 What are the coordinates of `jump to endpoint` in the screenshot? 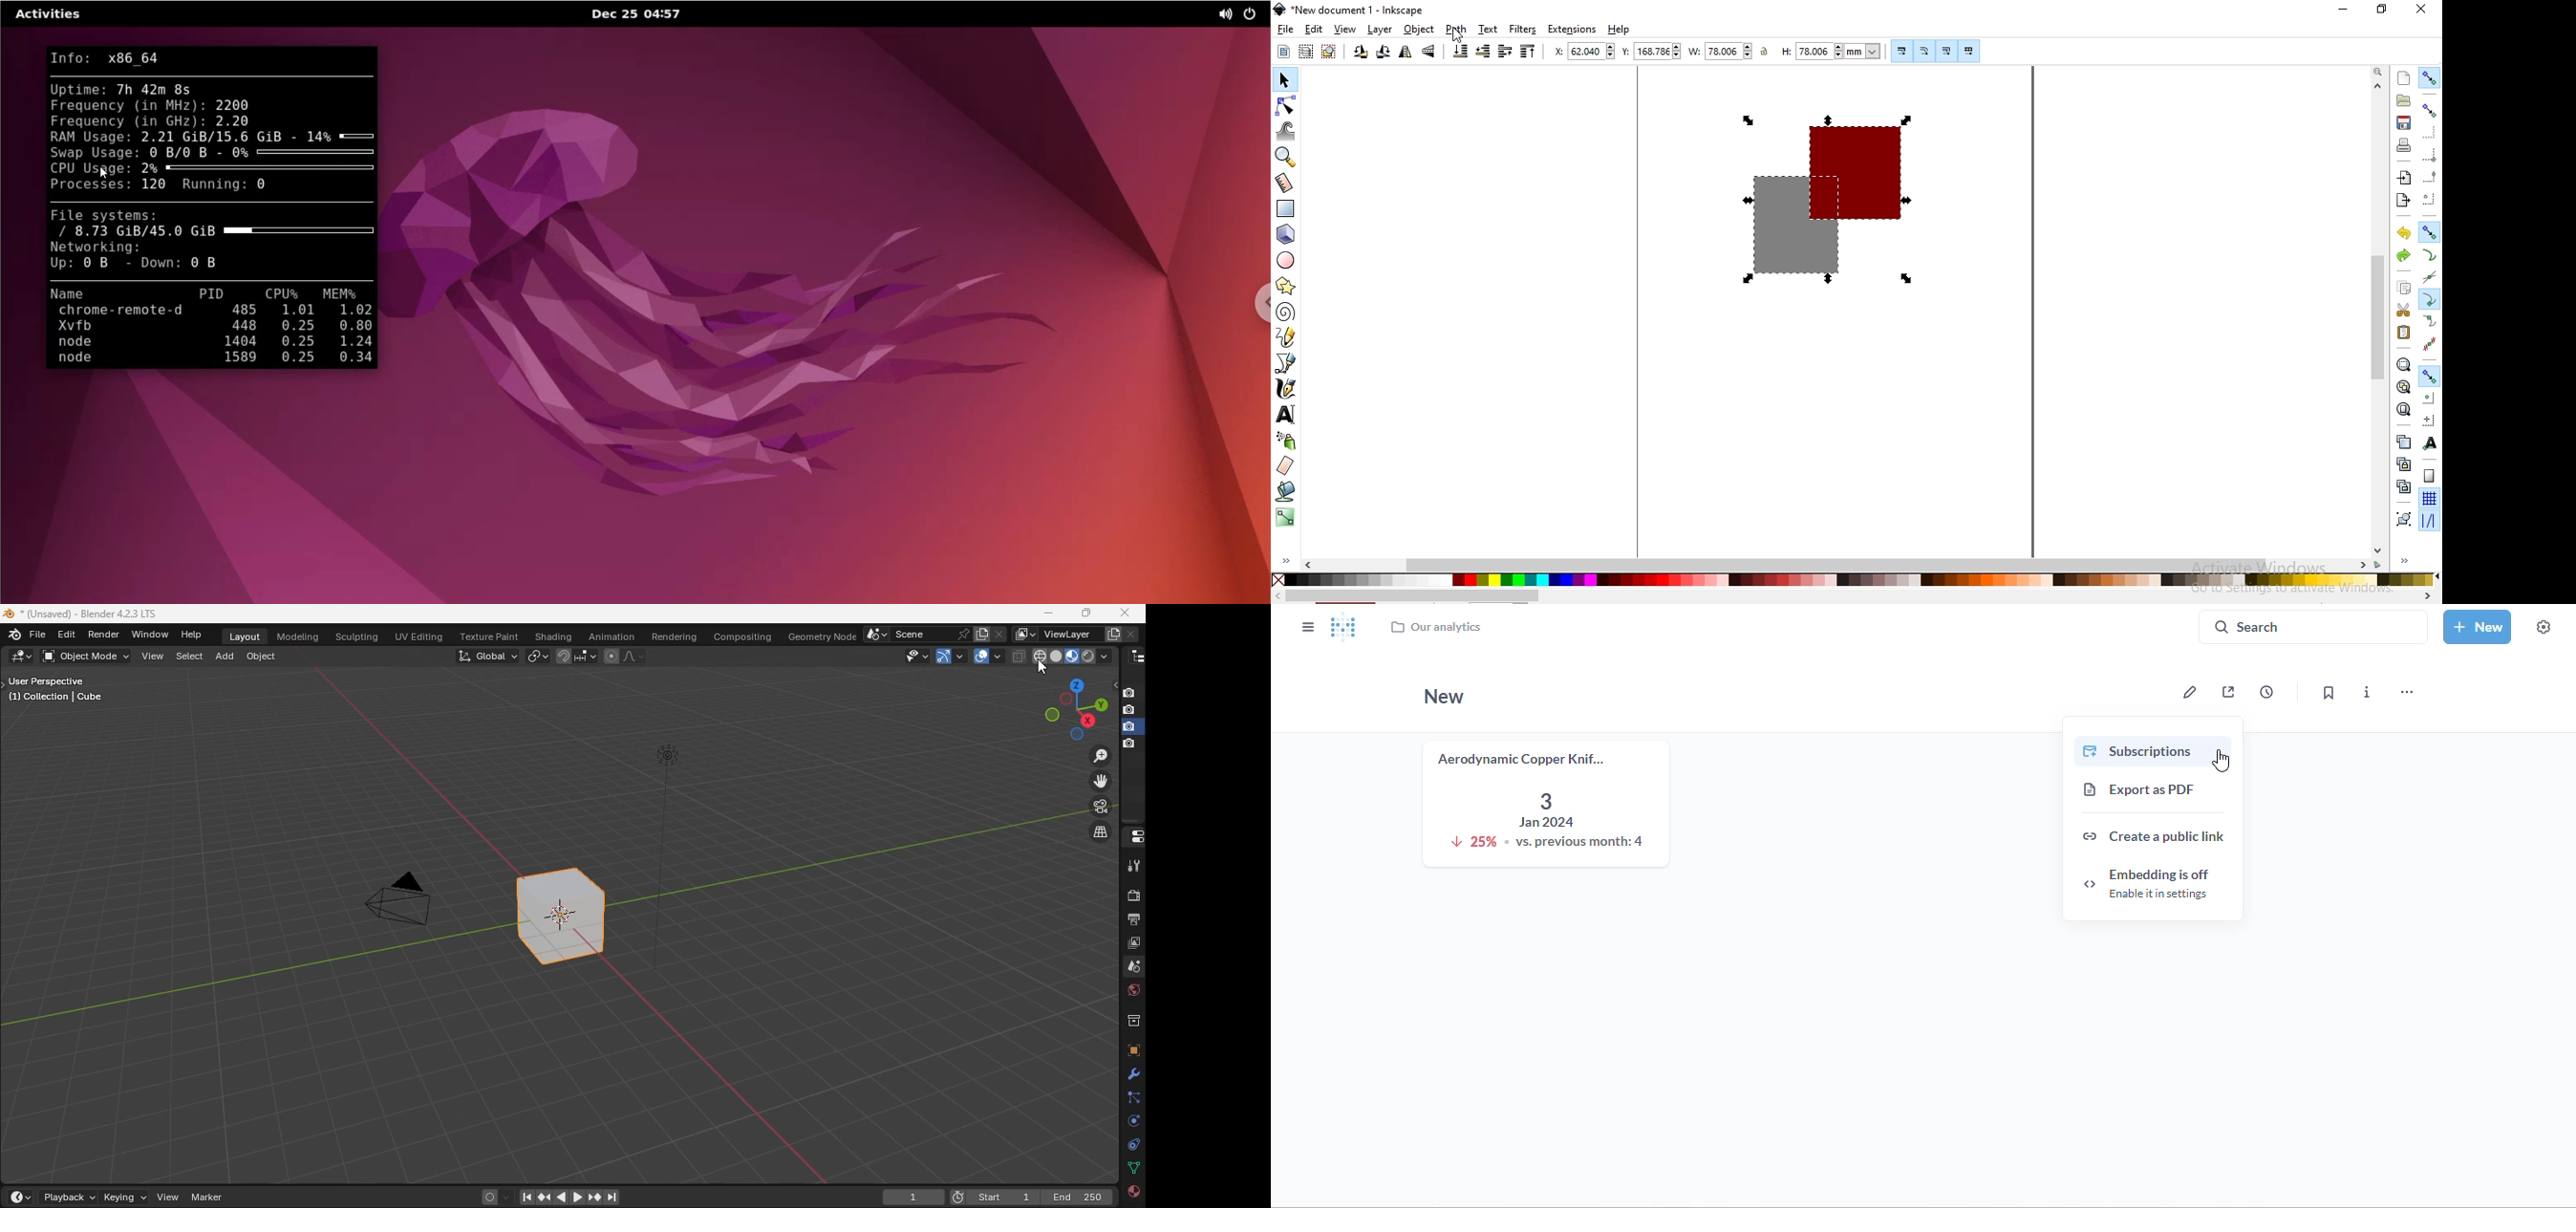 It's located at (613, 1198).